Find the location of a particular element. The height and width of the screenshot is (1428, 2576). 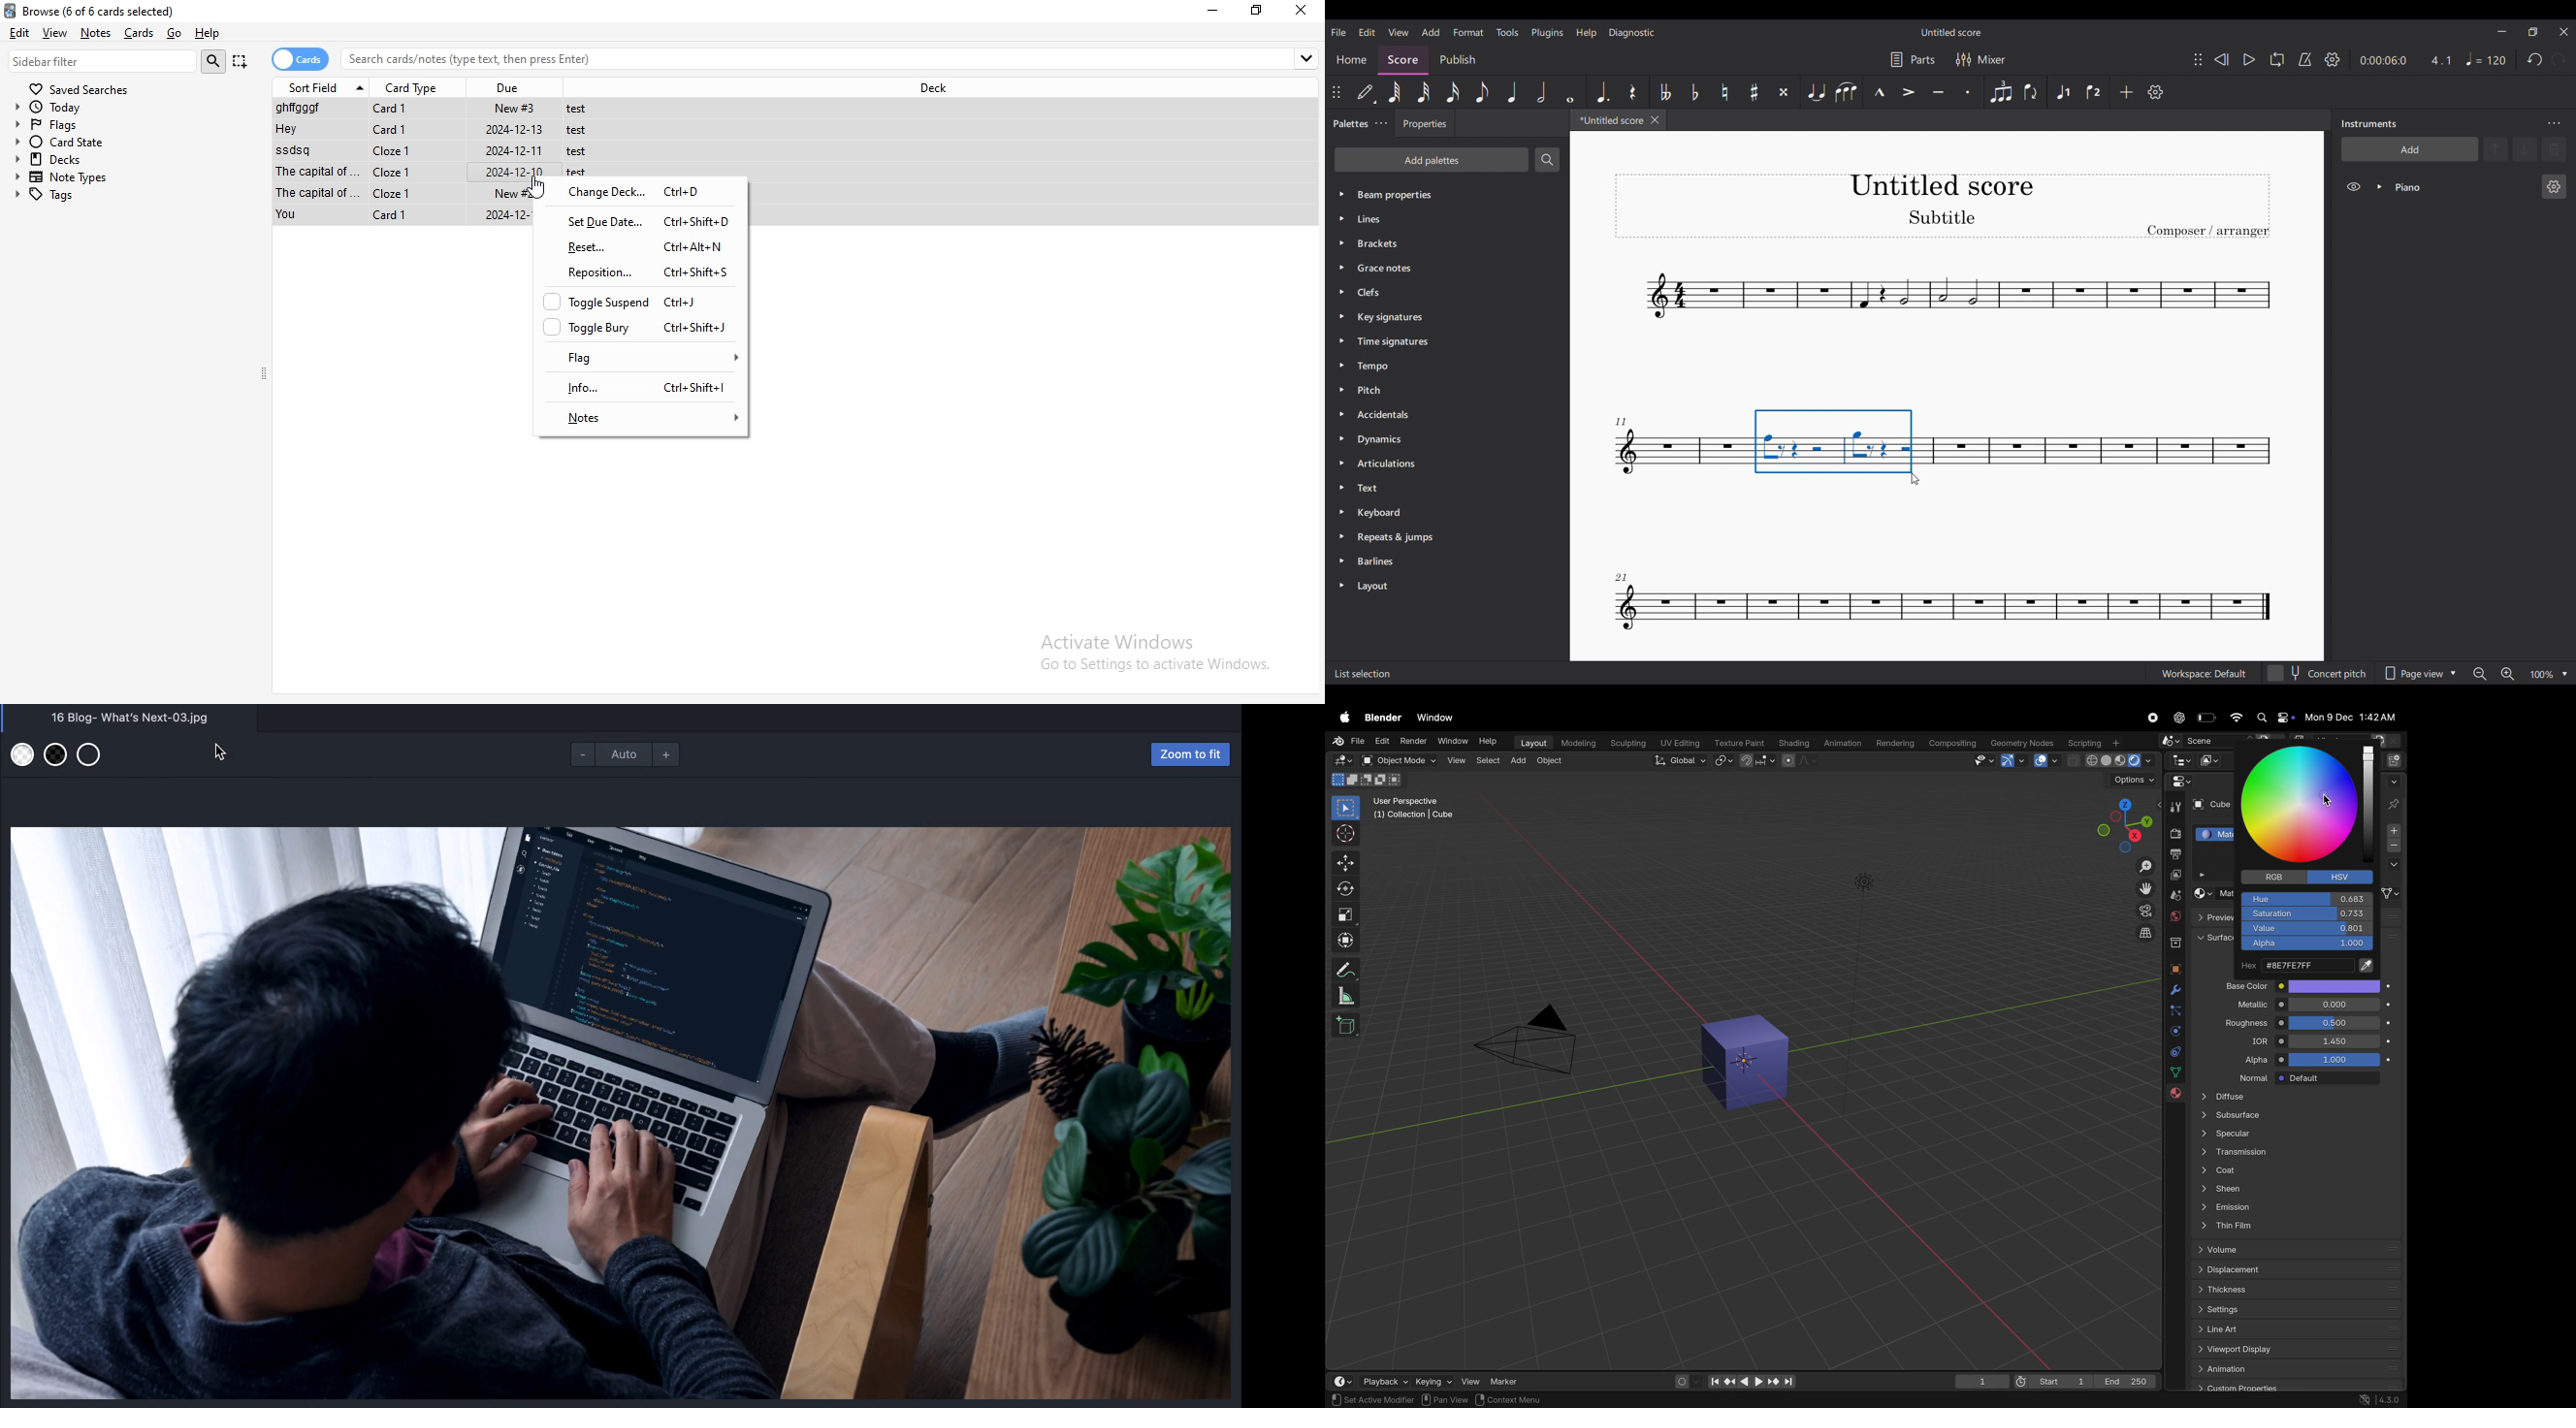

Accent is located at coordinates (1908, 93).